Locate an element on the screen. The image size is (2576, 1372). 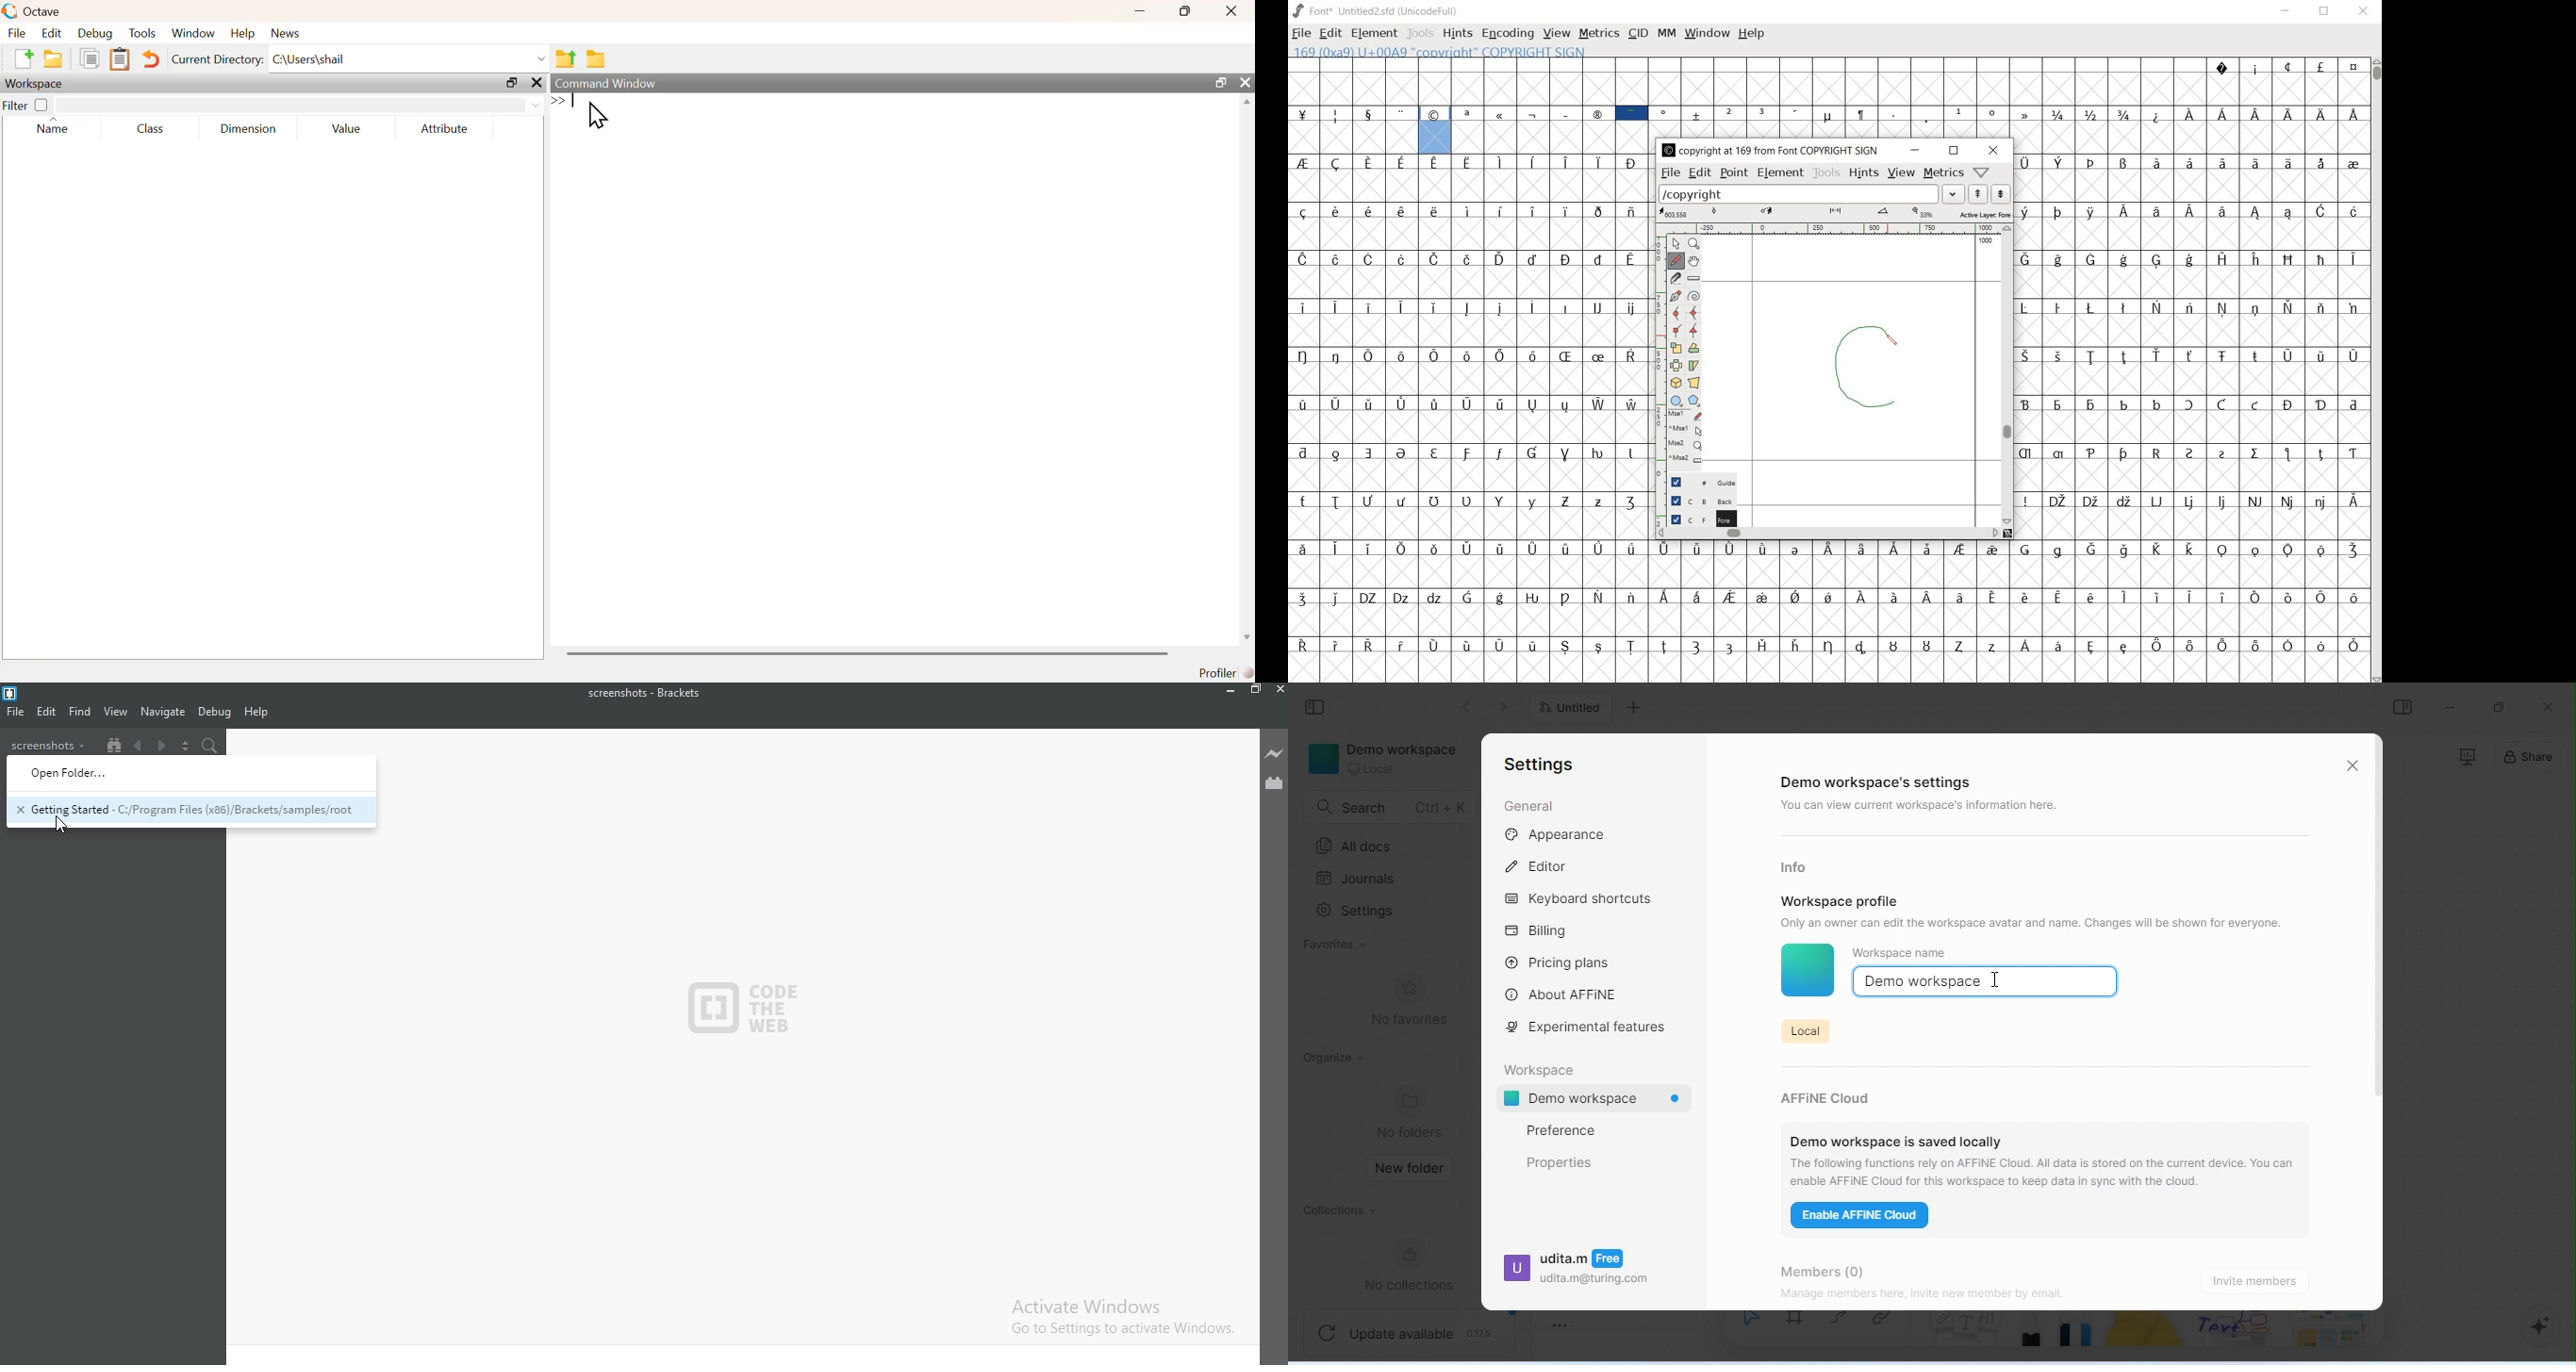
find is located at coordinates (81, 711).